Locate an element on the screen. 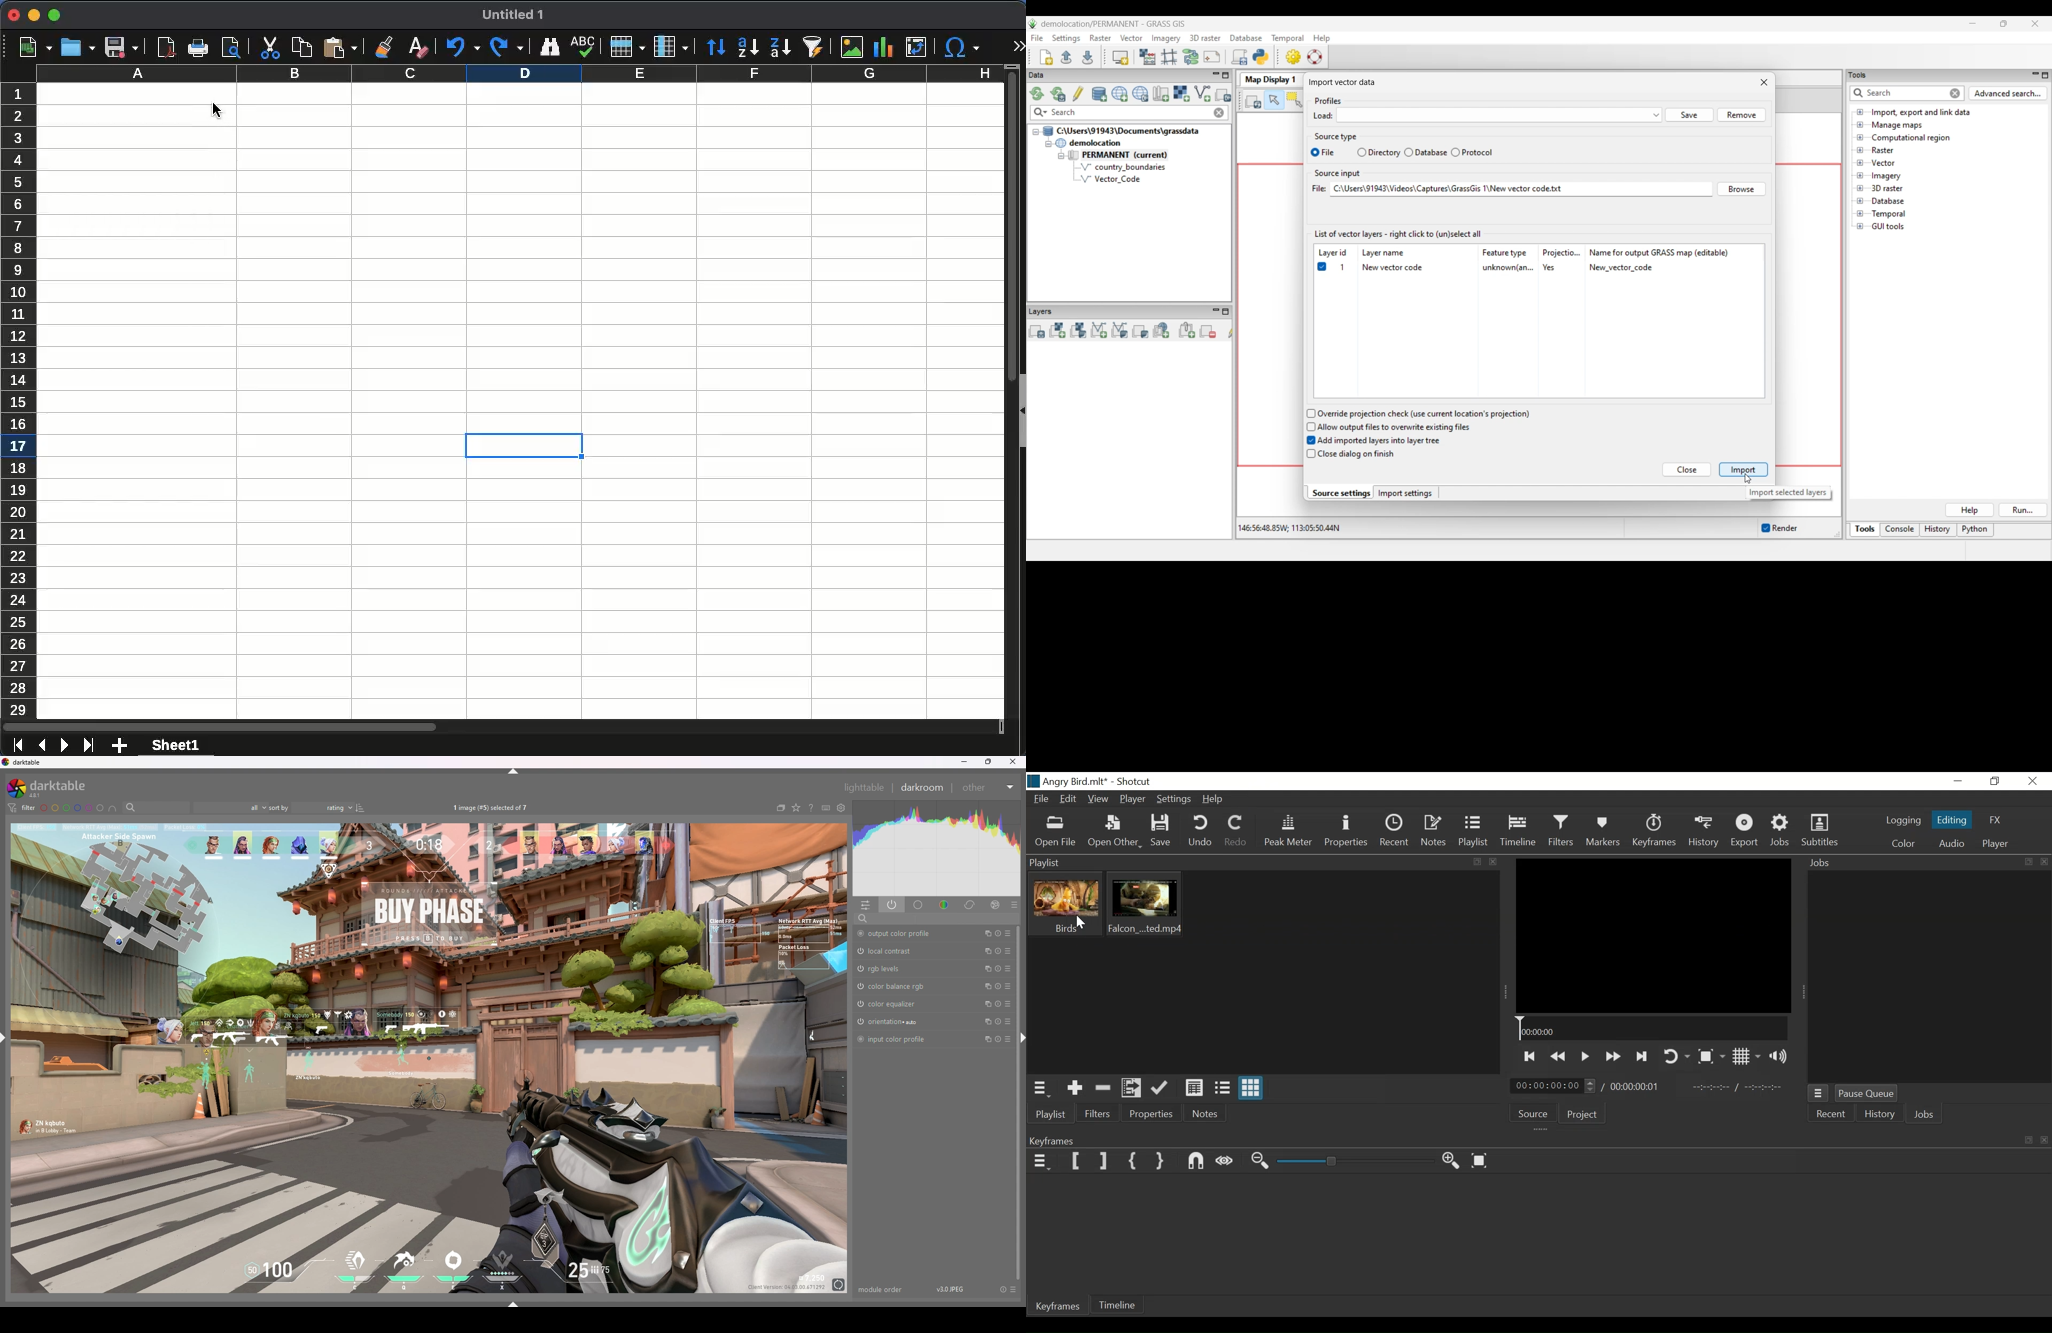  maximize is located at coordinates (55, 17).